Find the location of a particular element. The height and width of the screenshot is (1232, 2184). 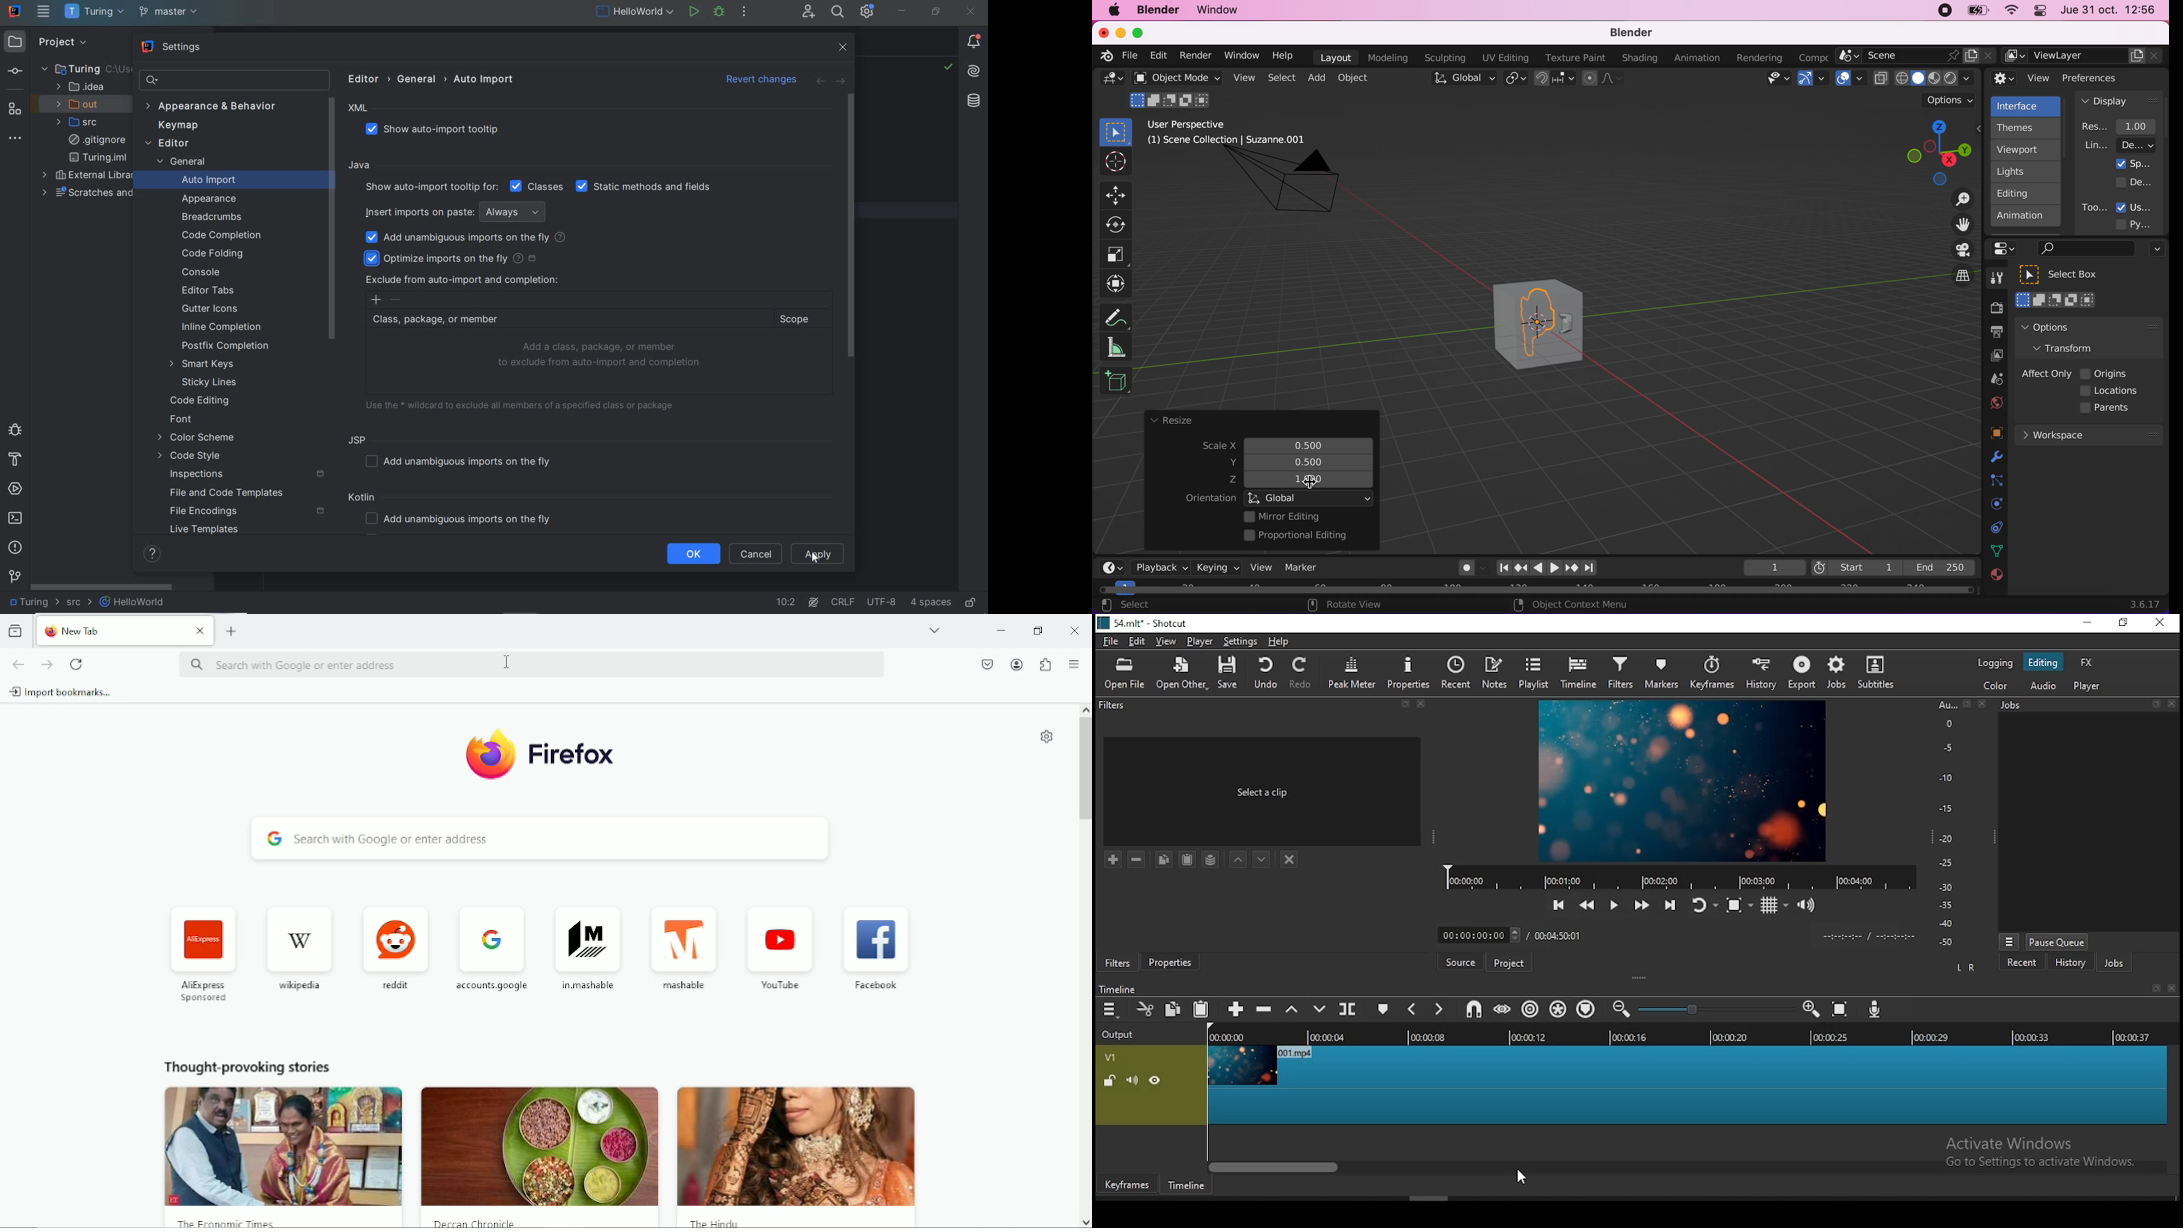

logging is located at coordinates (1995, 662).